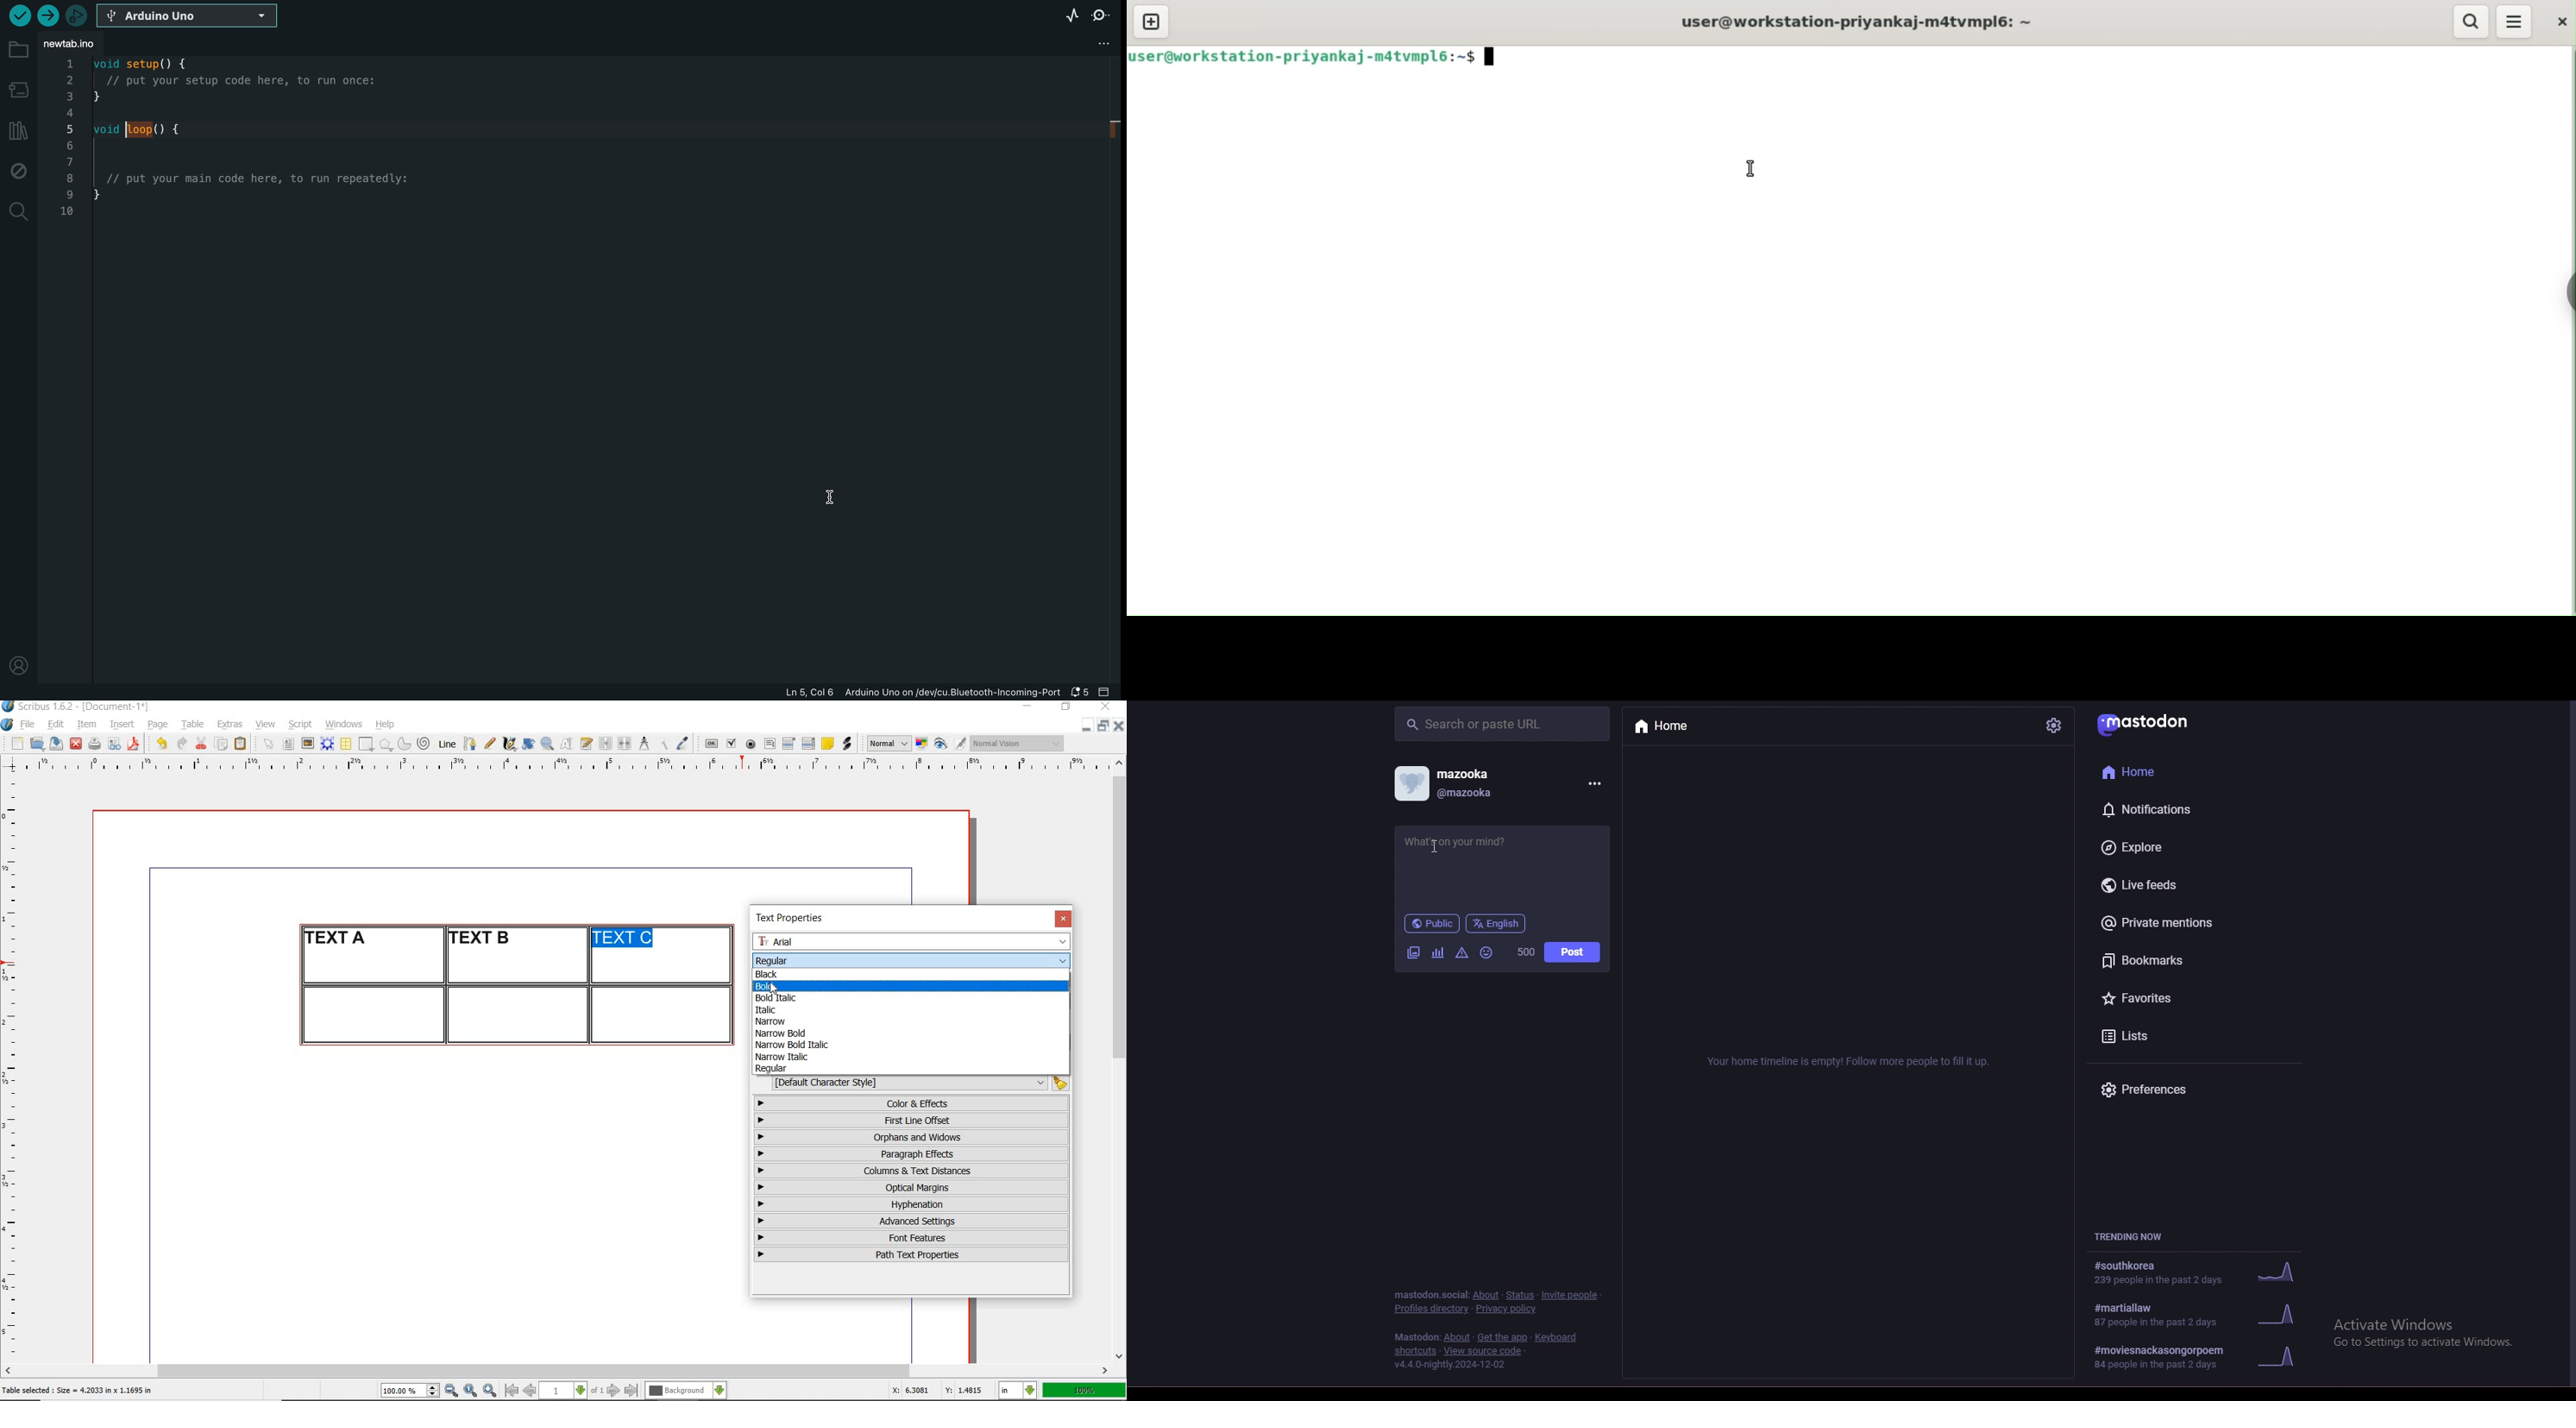  I want to click on select the current unit, so click(1019, 1391).